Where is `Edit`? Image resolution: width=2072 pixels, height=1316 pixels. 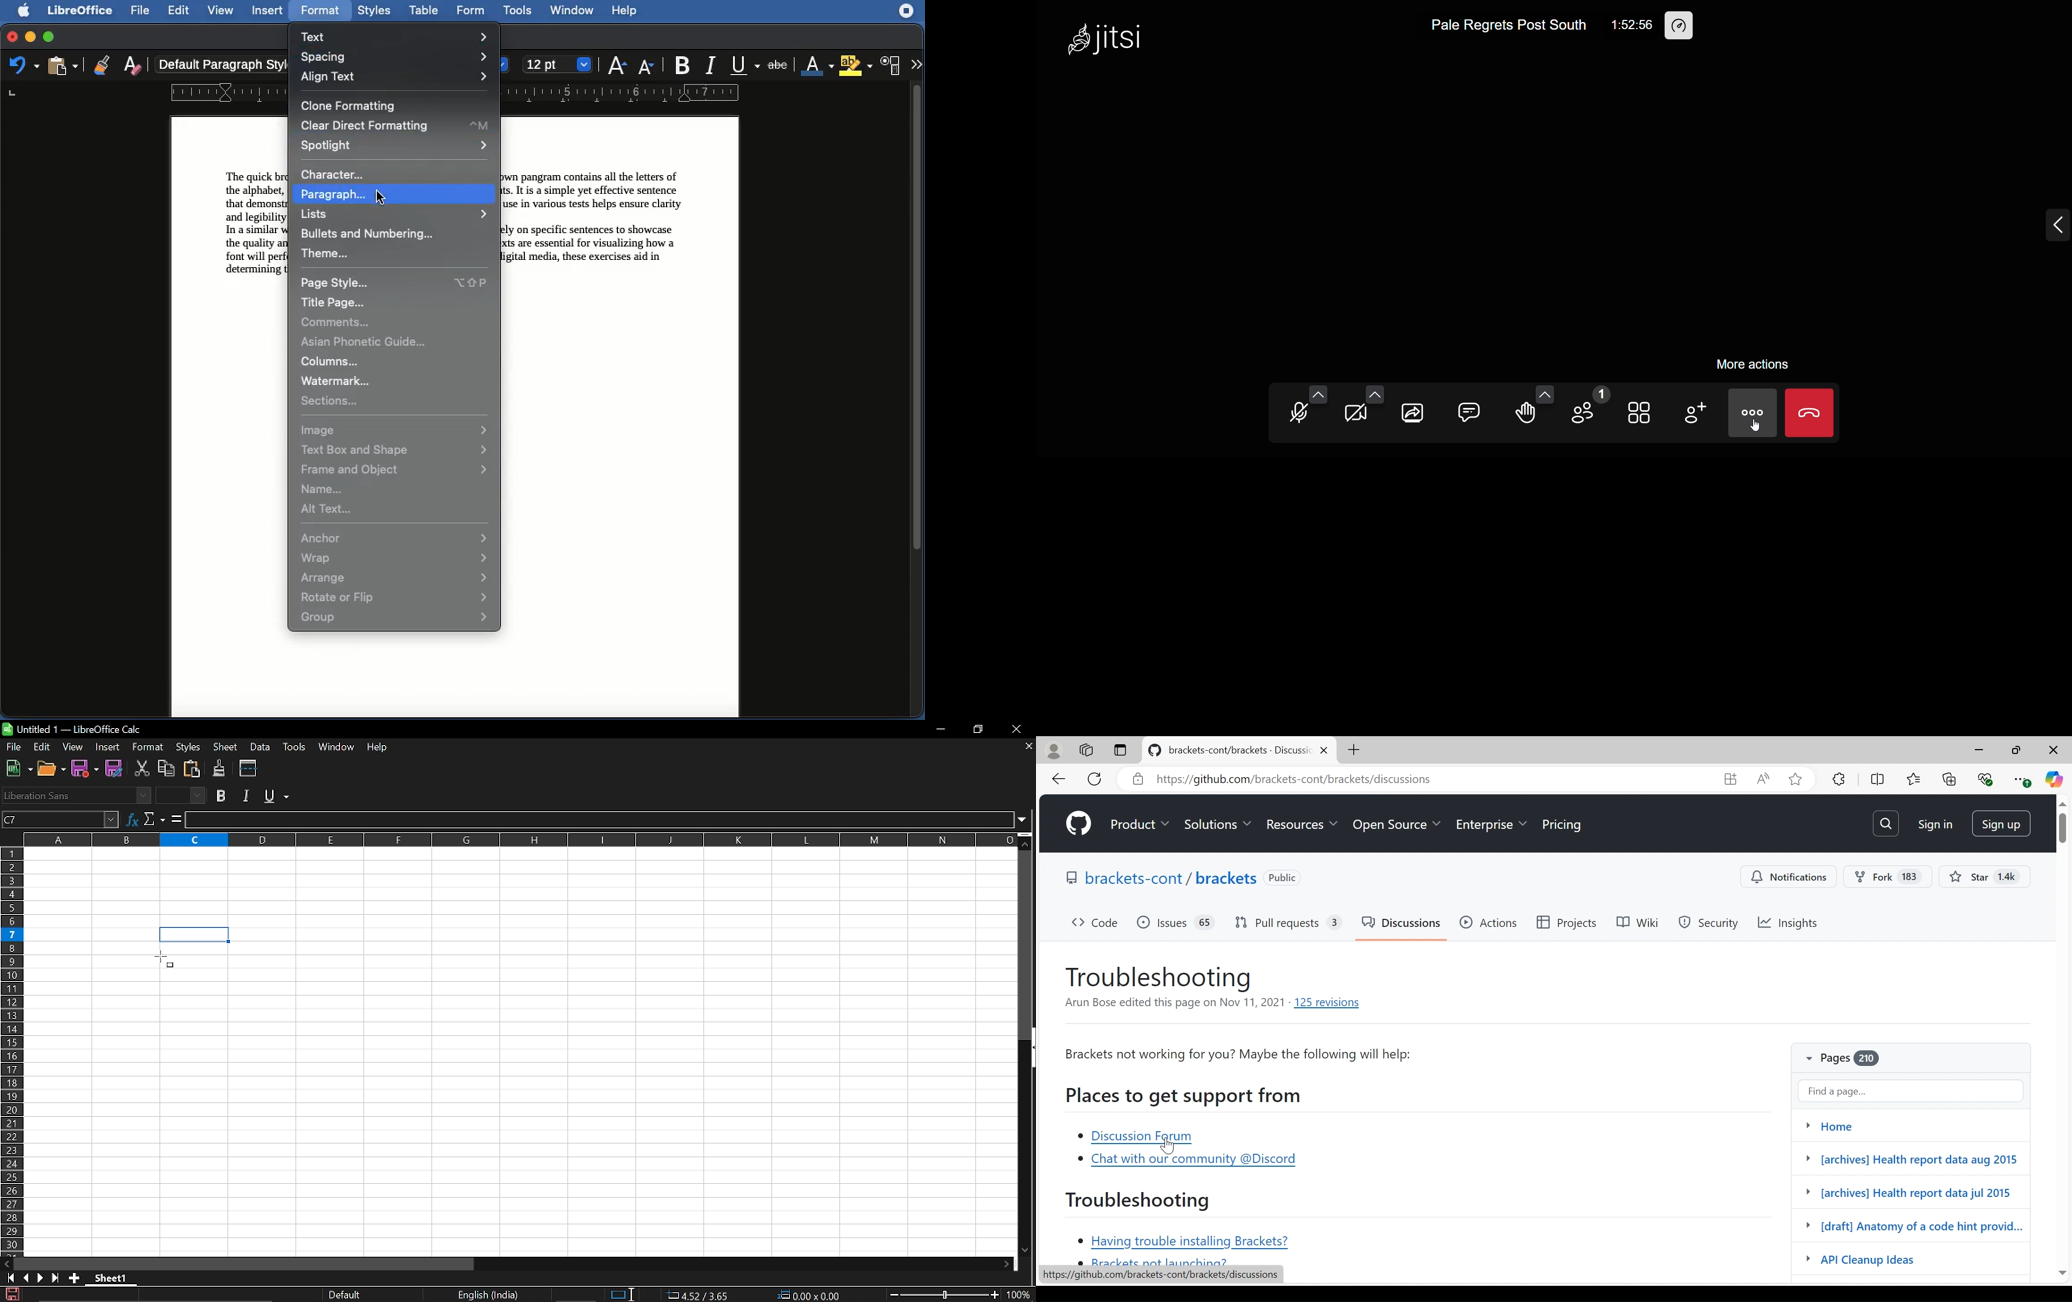
Edit is located at coordinates (180, 10).